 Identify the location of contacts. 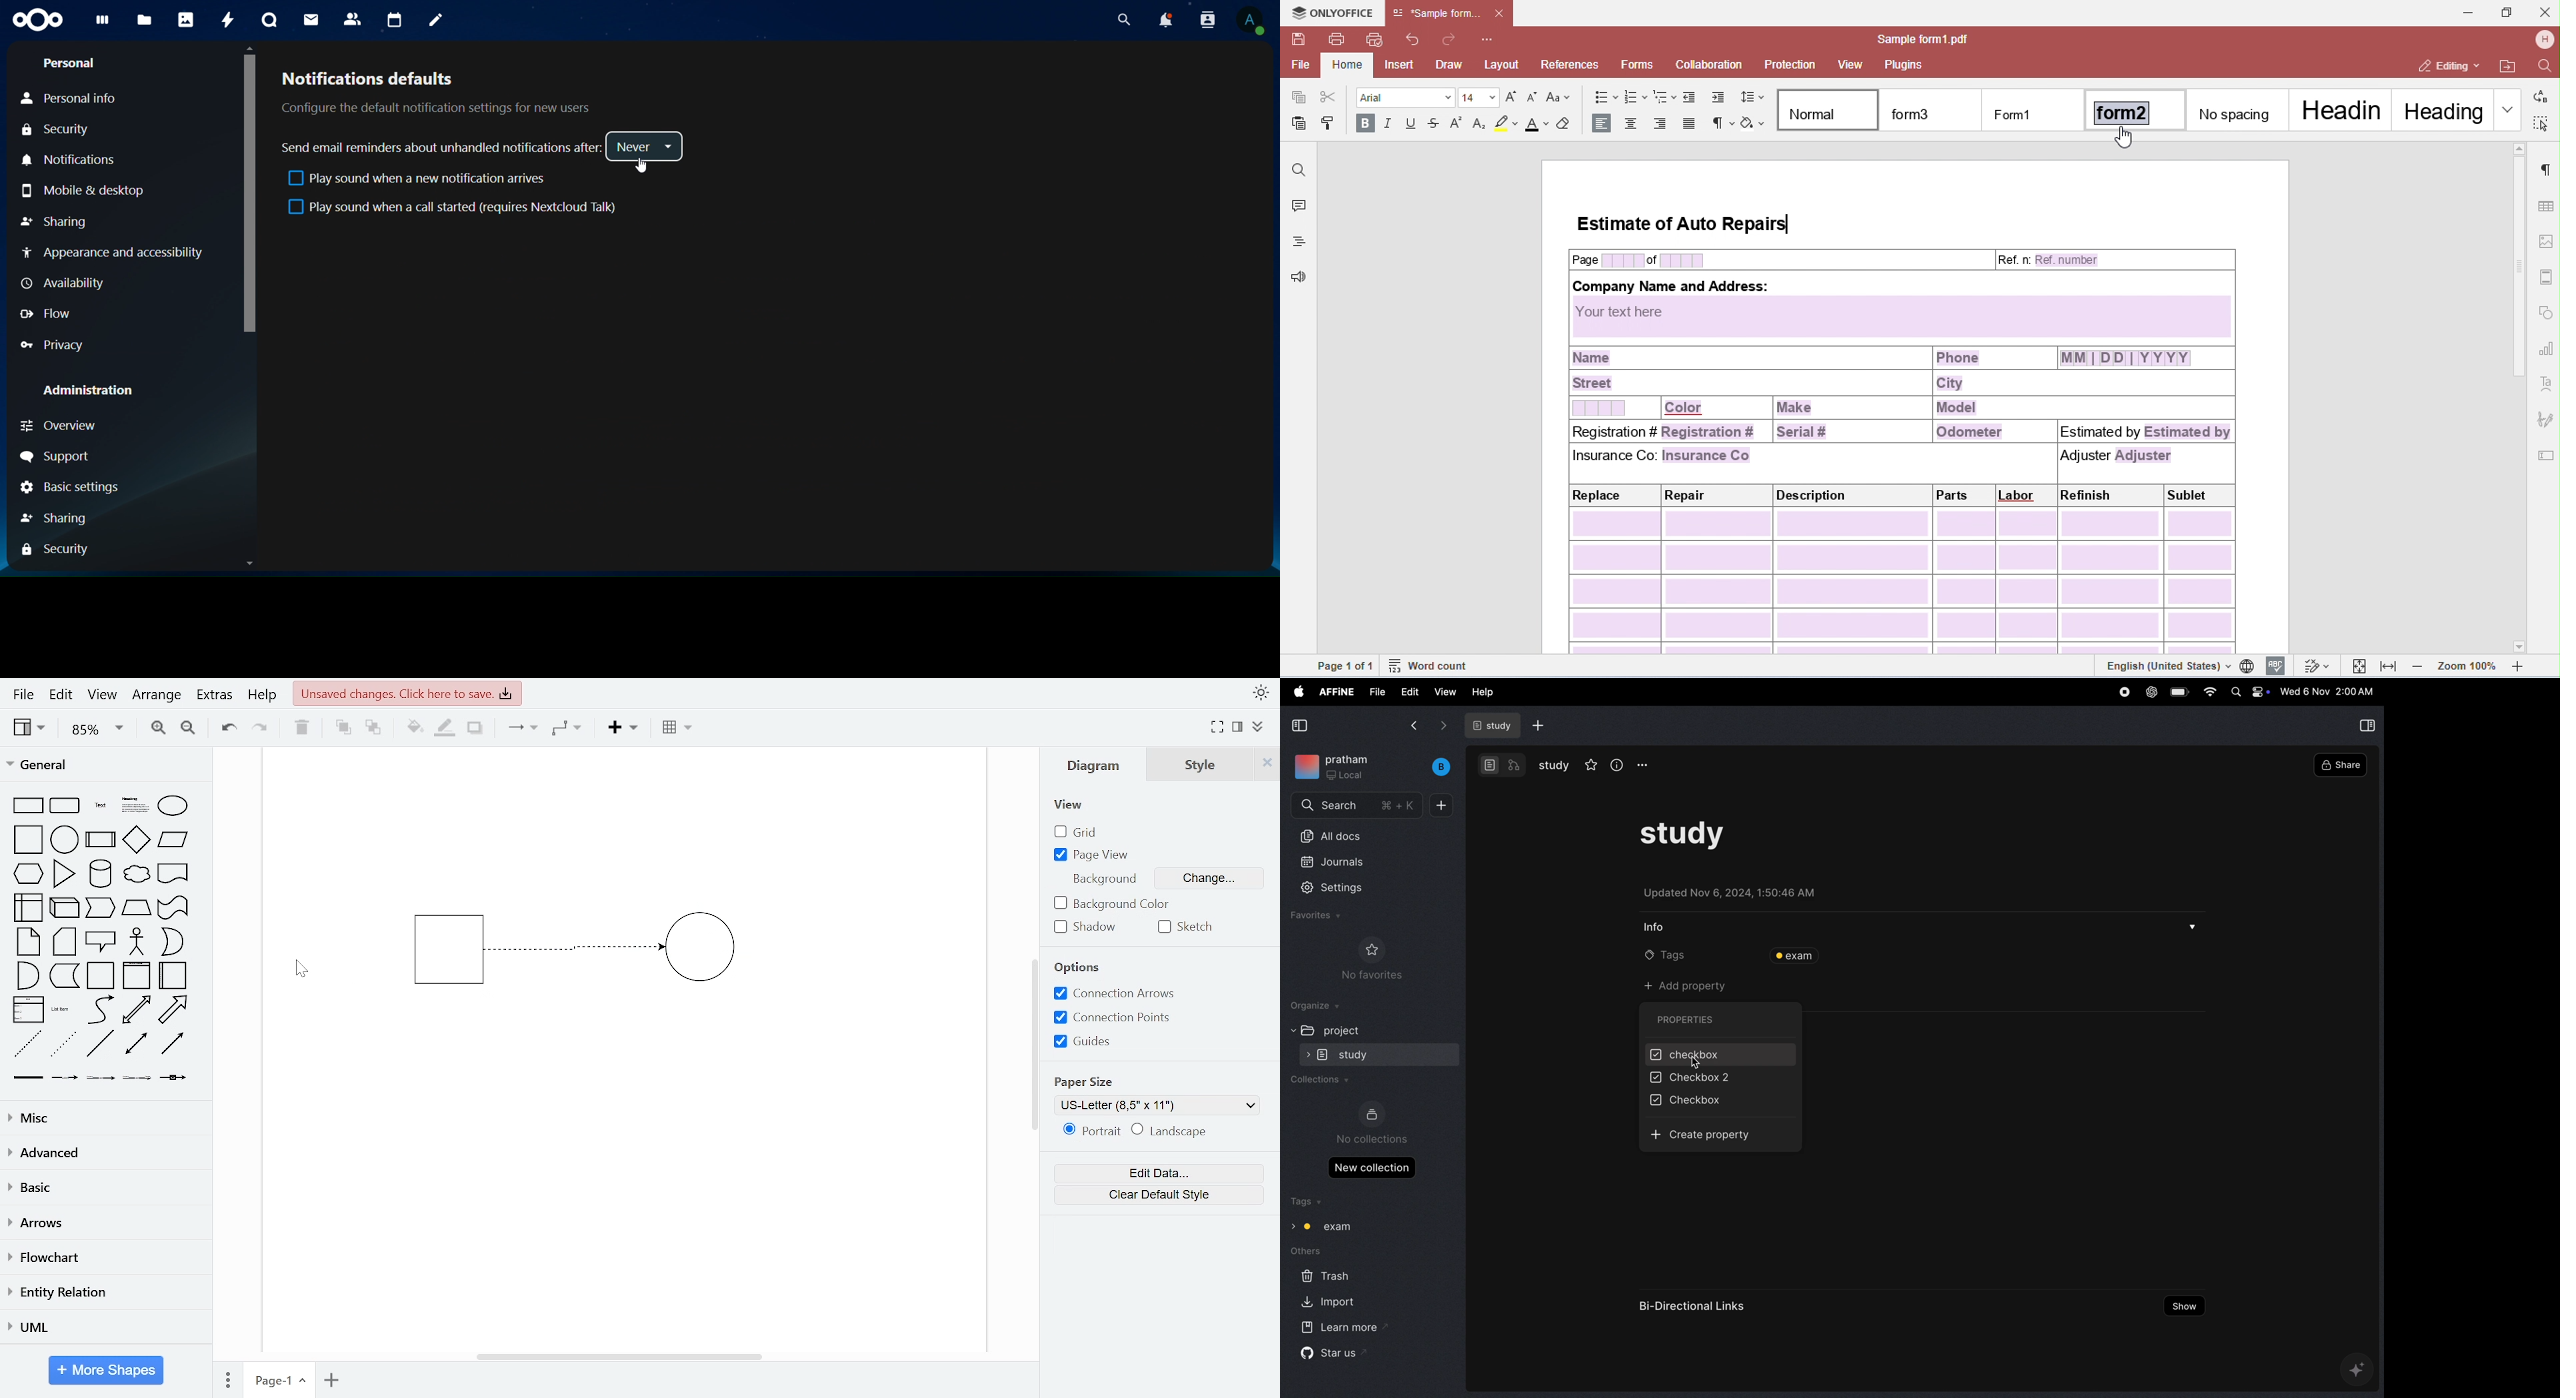
(353, 19).